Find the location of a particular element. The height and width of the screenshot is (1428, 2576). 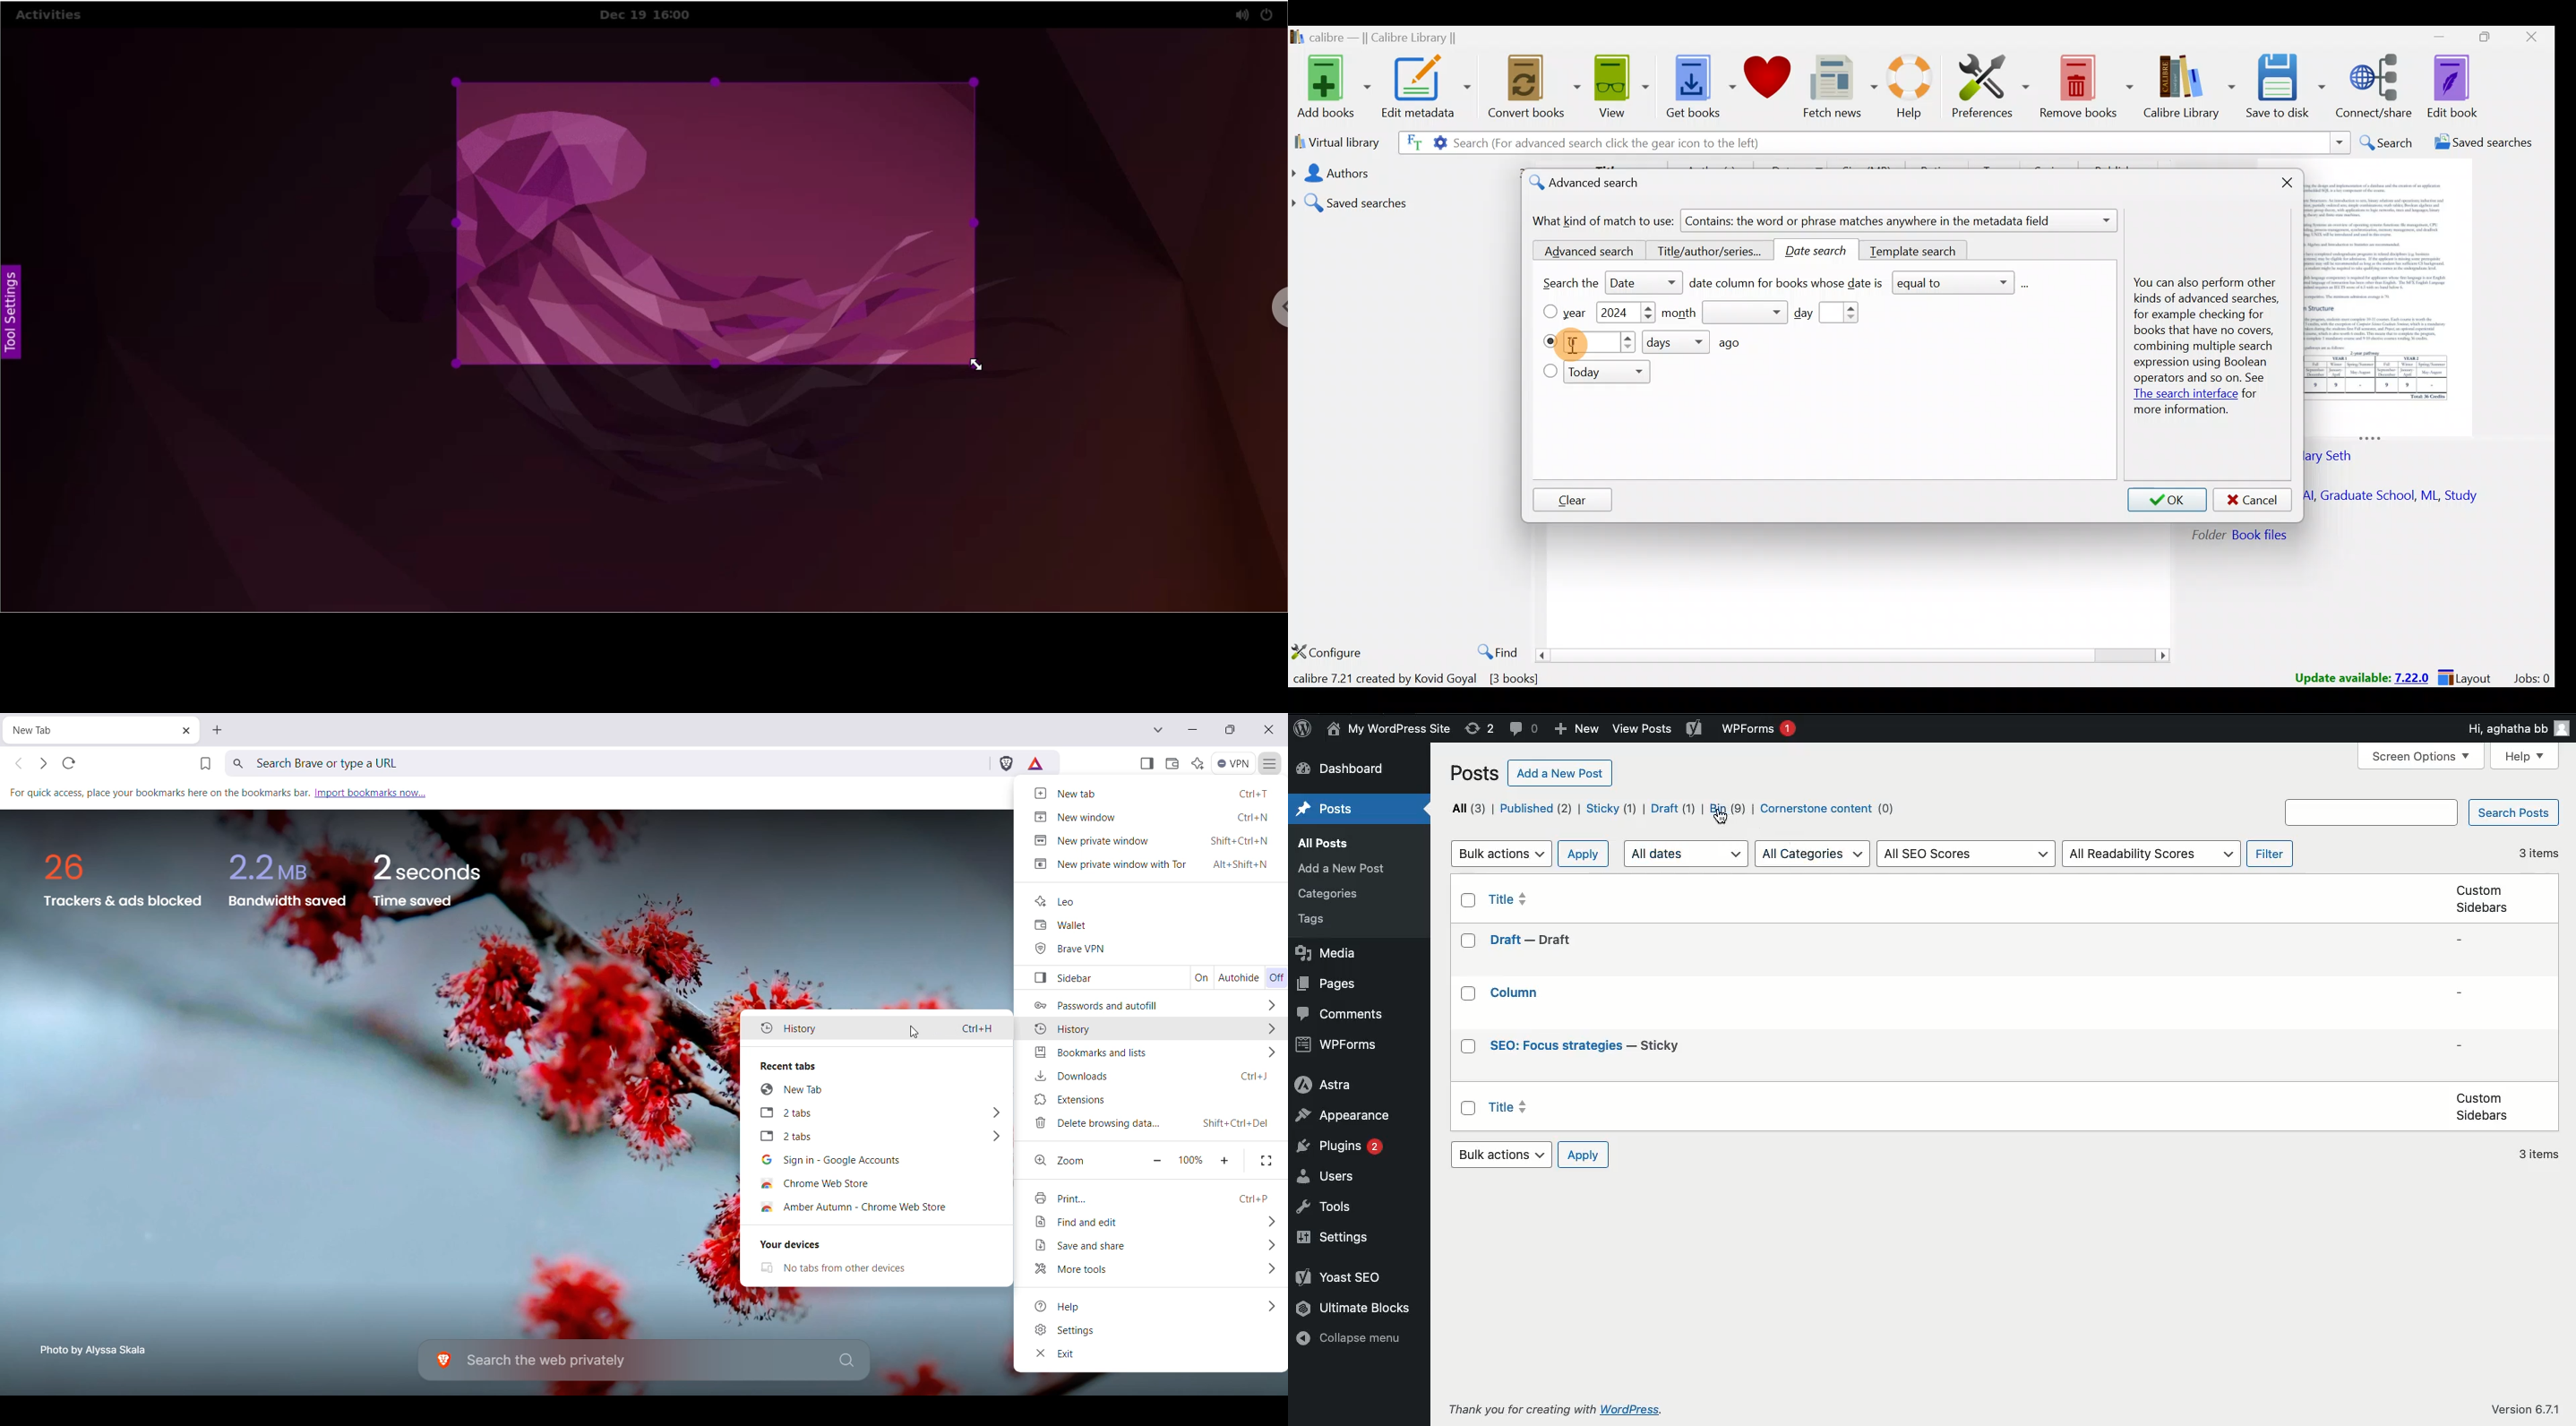

My wordpress site is located at coordinates (1391, 730).